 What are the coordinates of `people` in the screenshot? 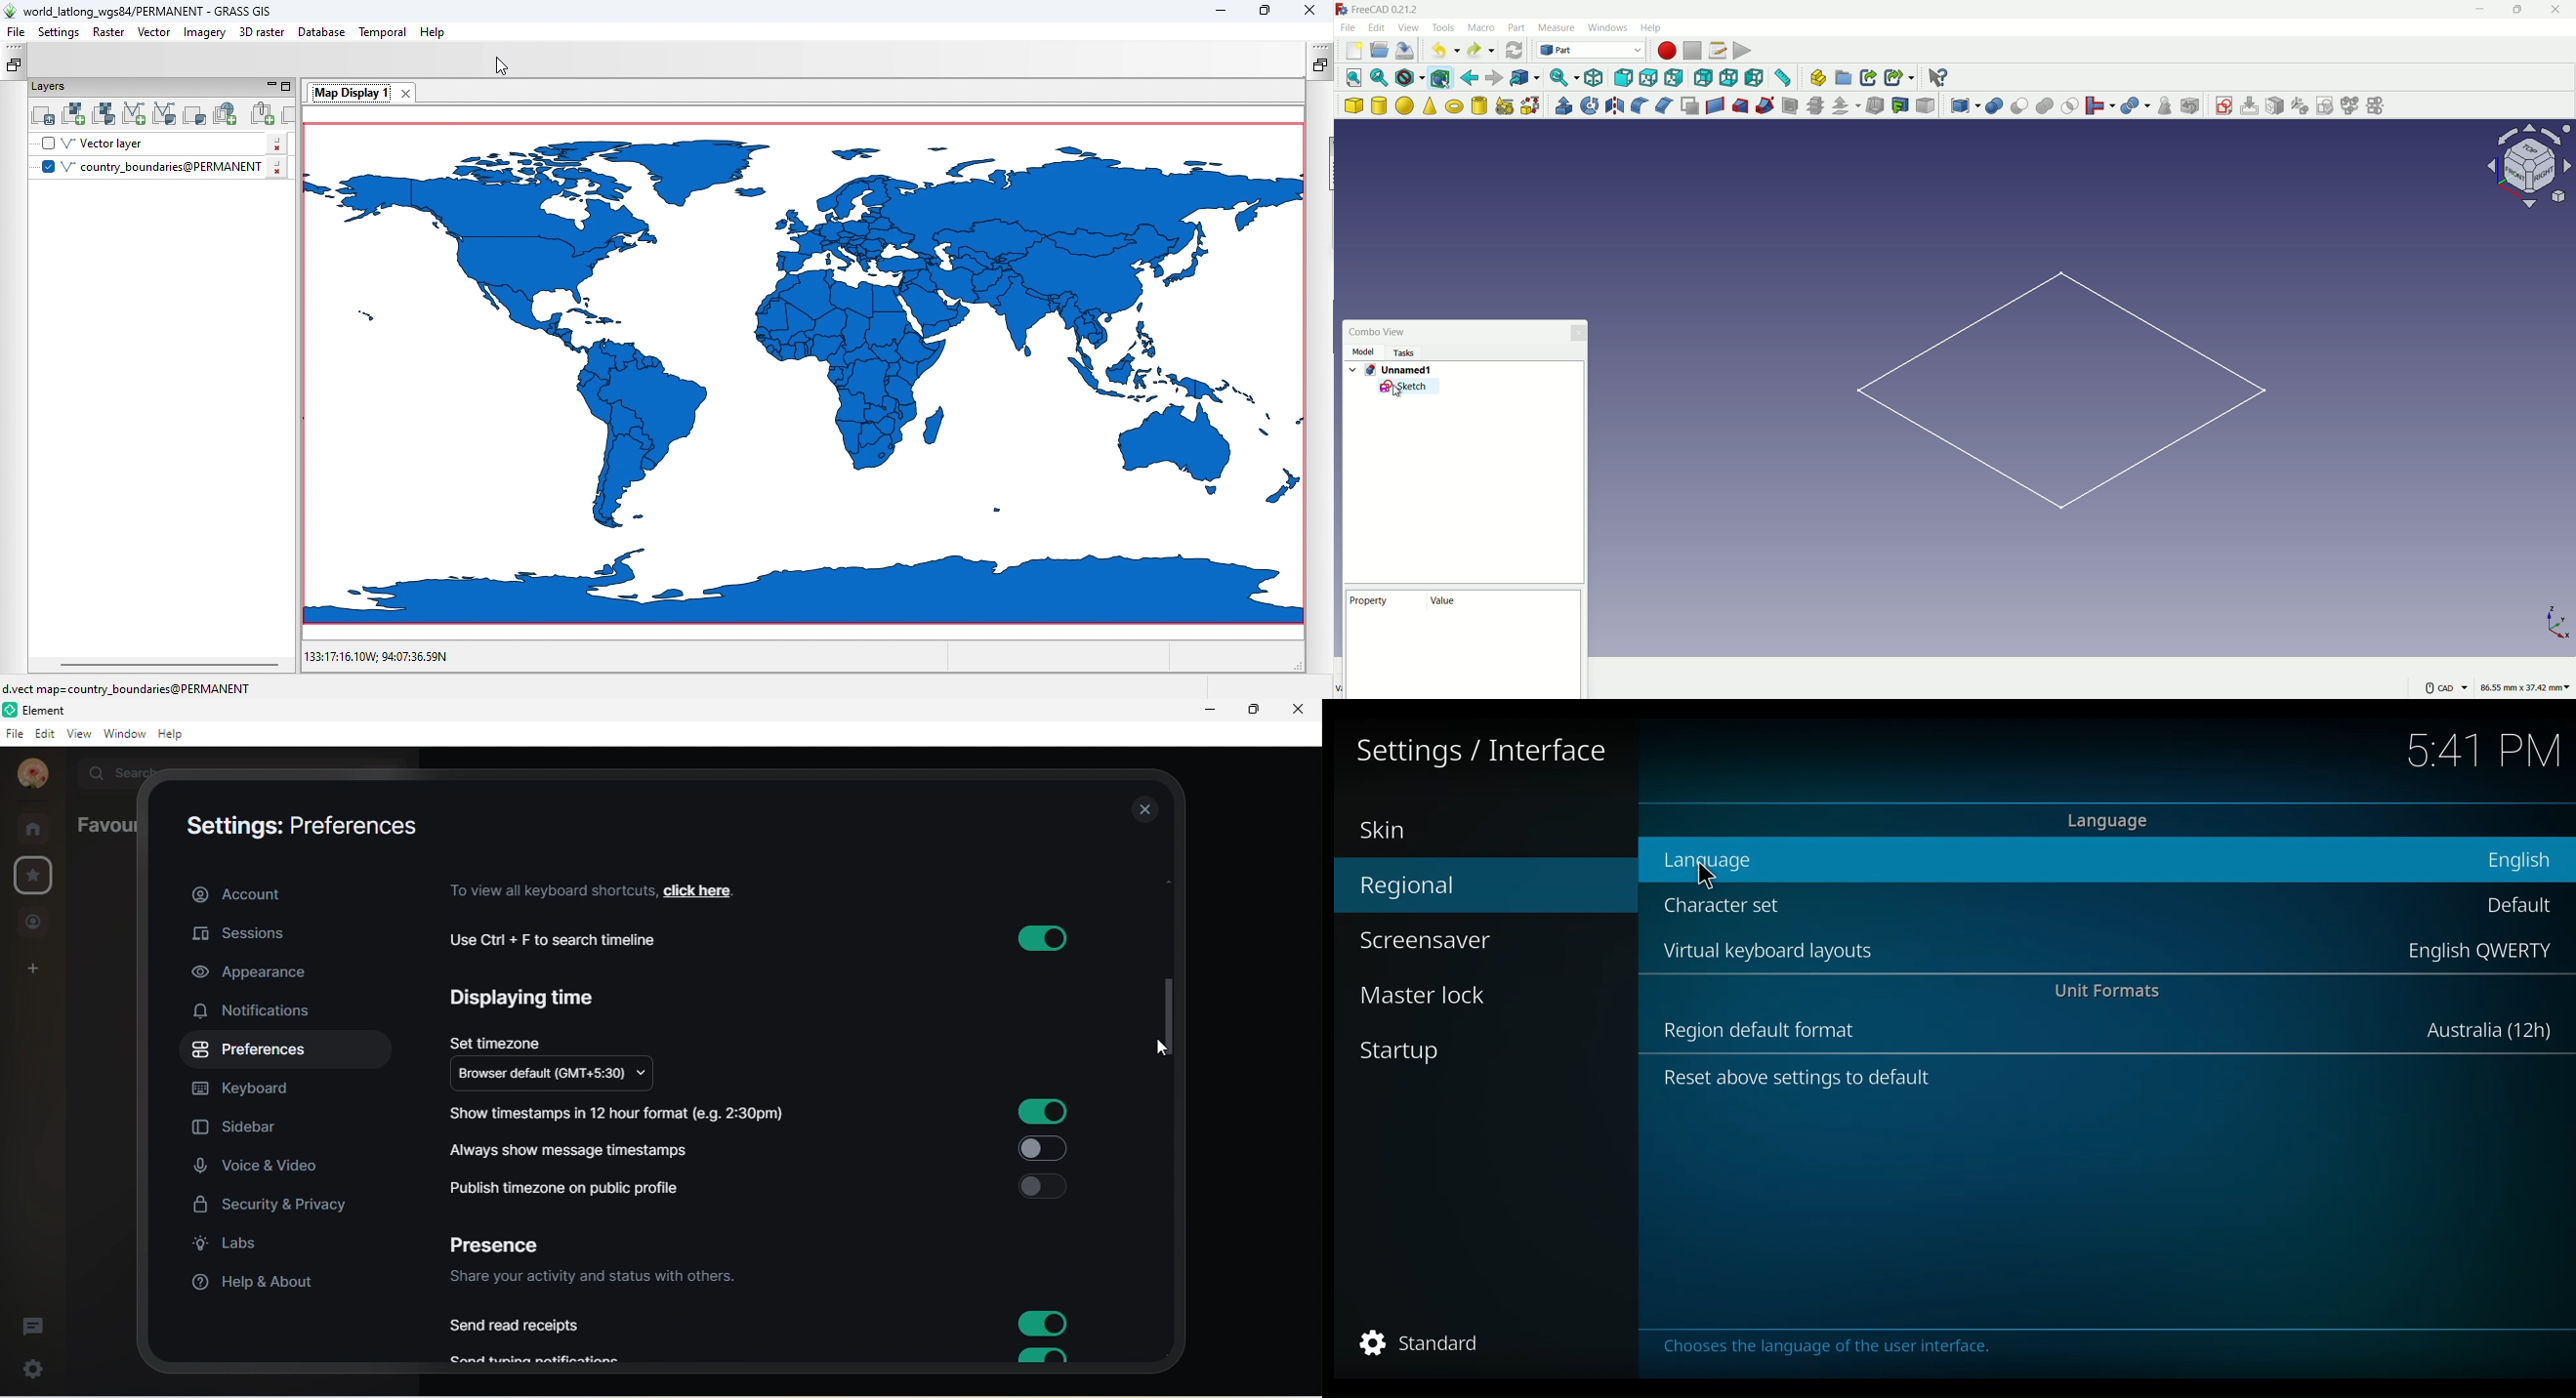 It's located at (36, 922).